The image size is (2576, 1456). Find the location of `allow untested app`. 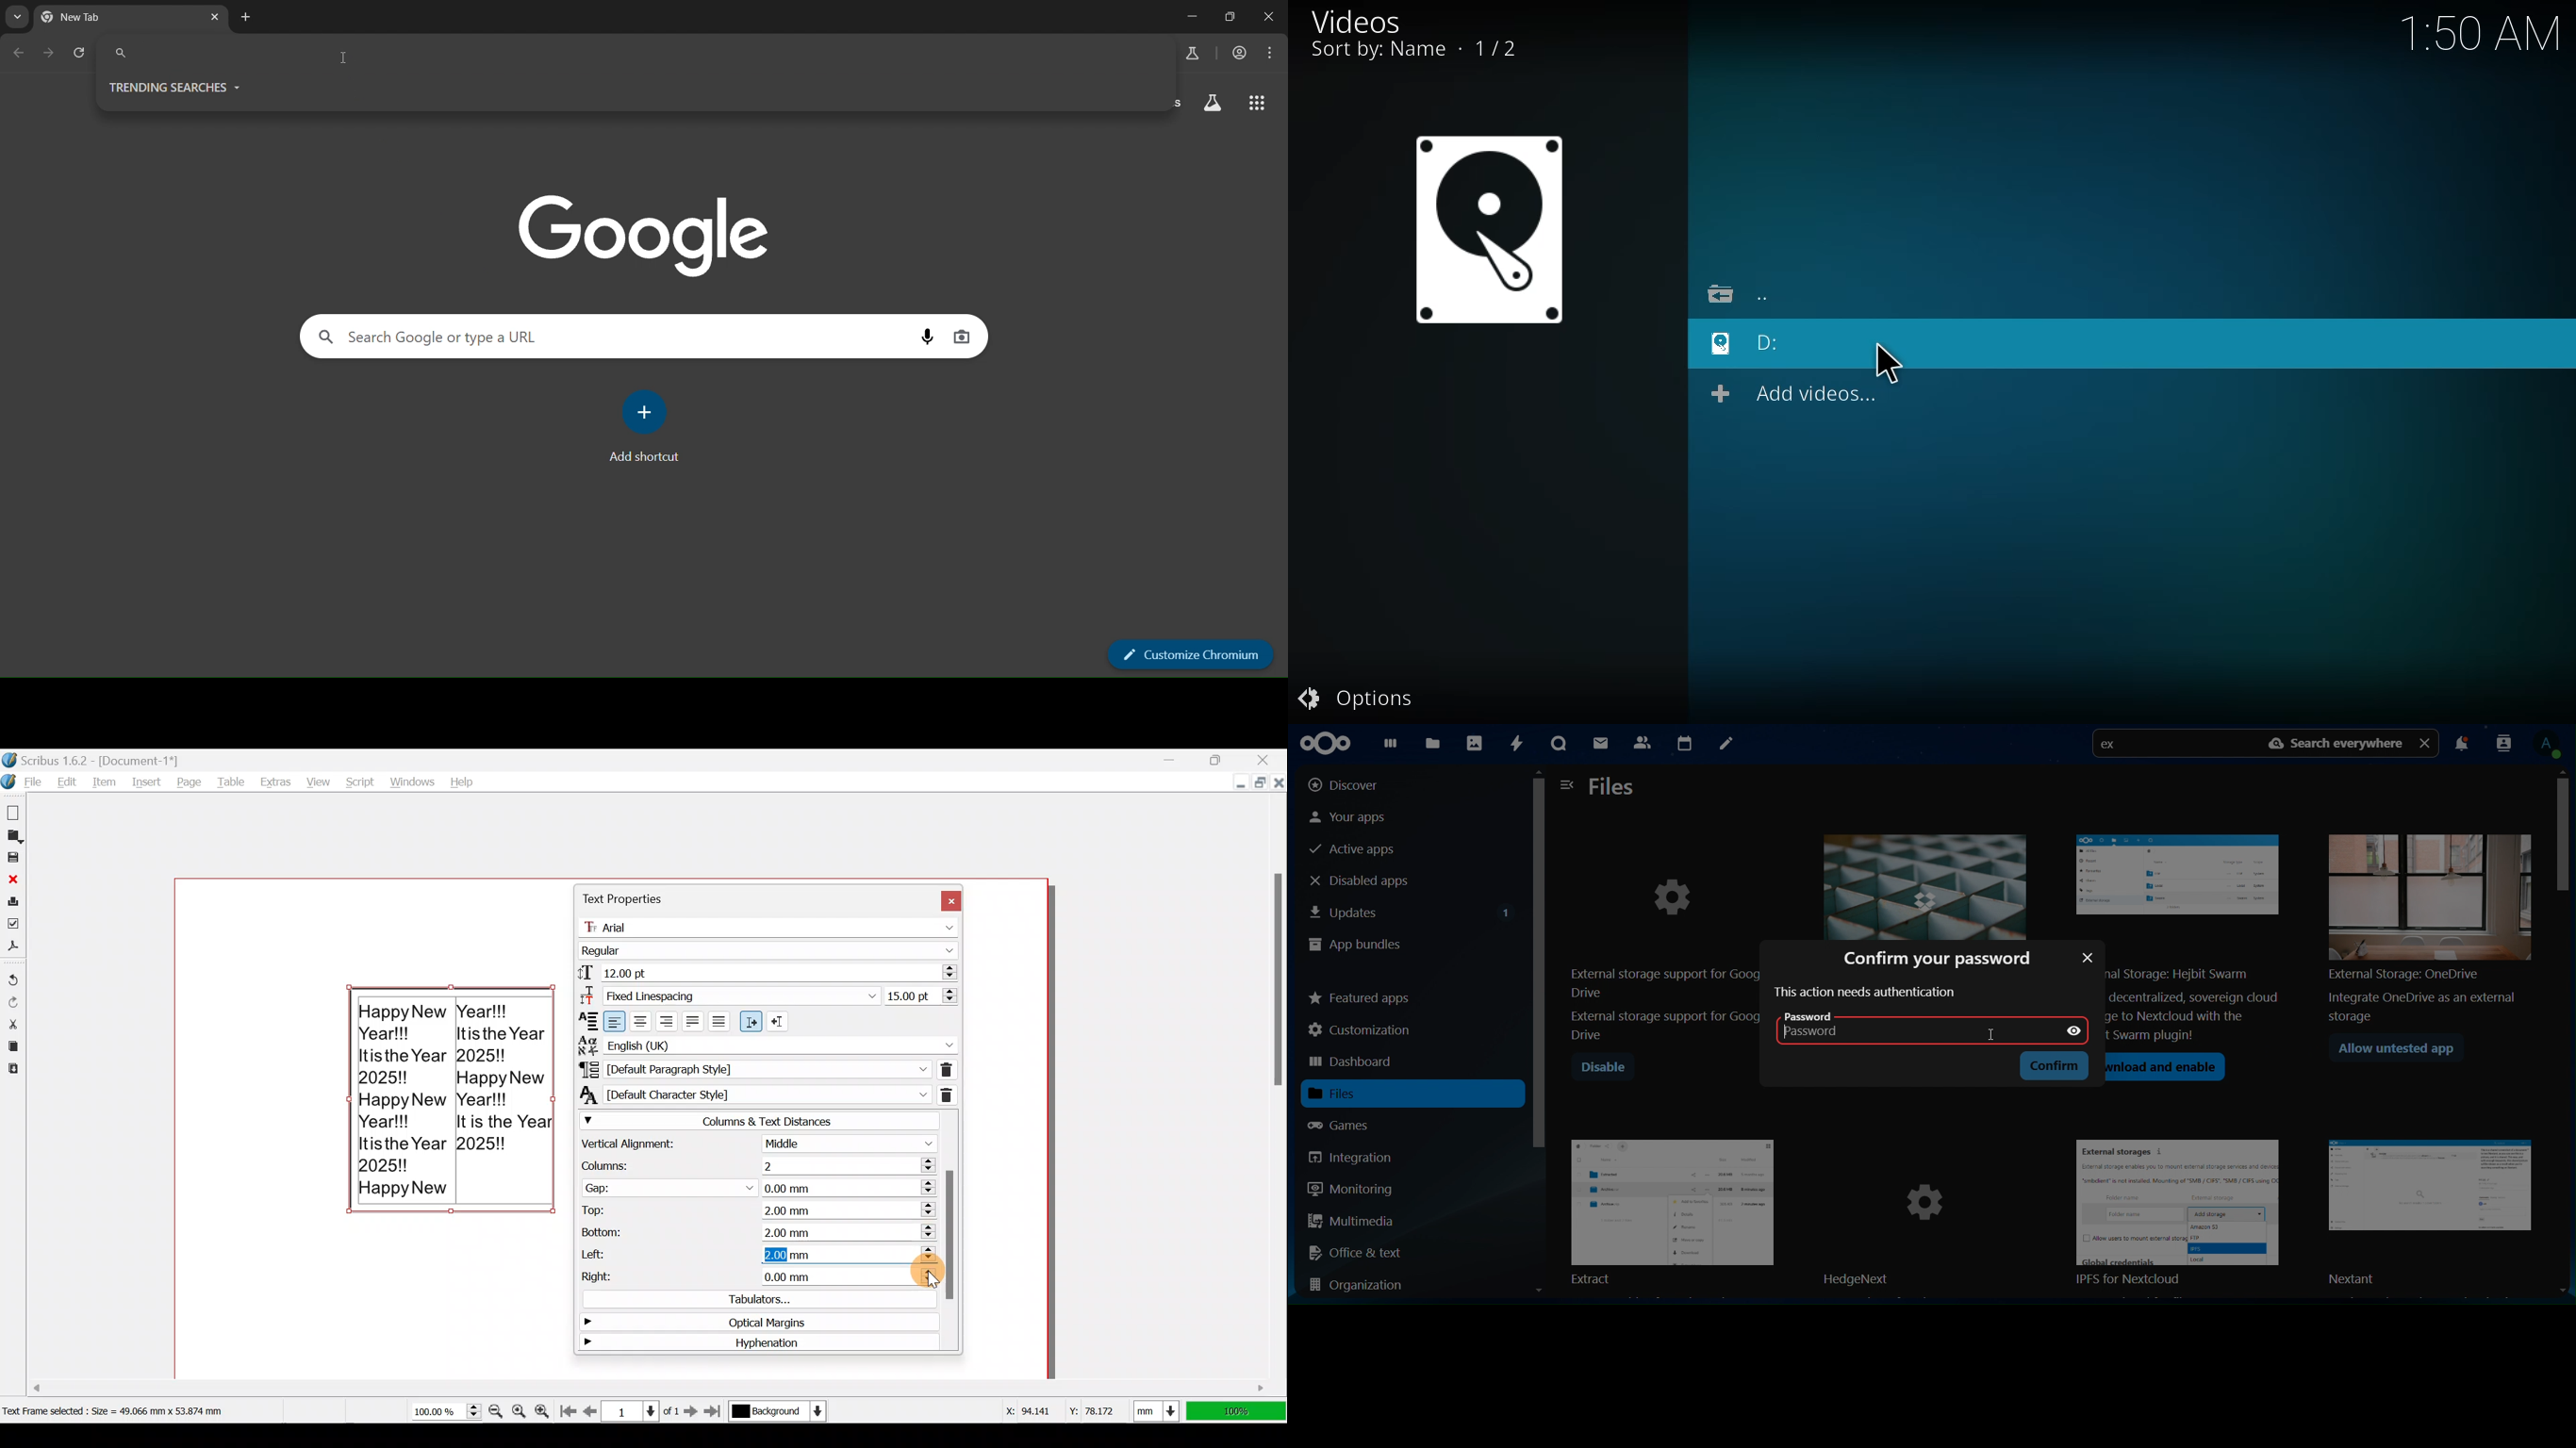

allow untested app is located at coordinates (2403, 1051).